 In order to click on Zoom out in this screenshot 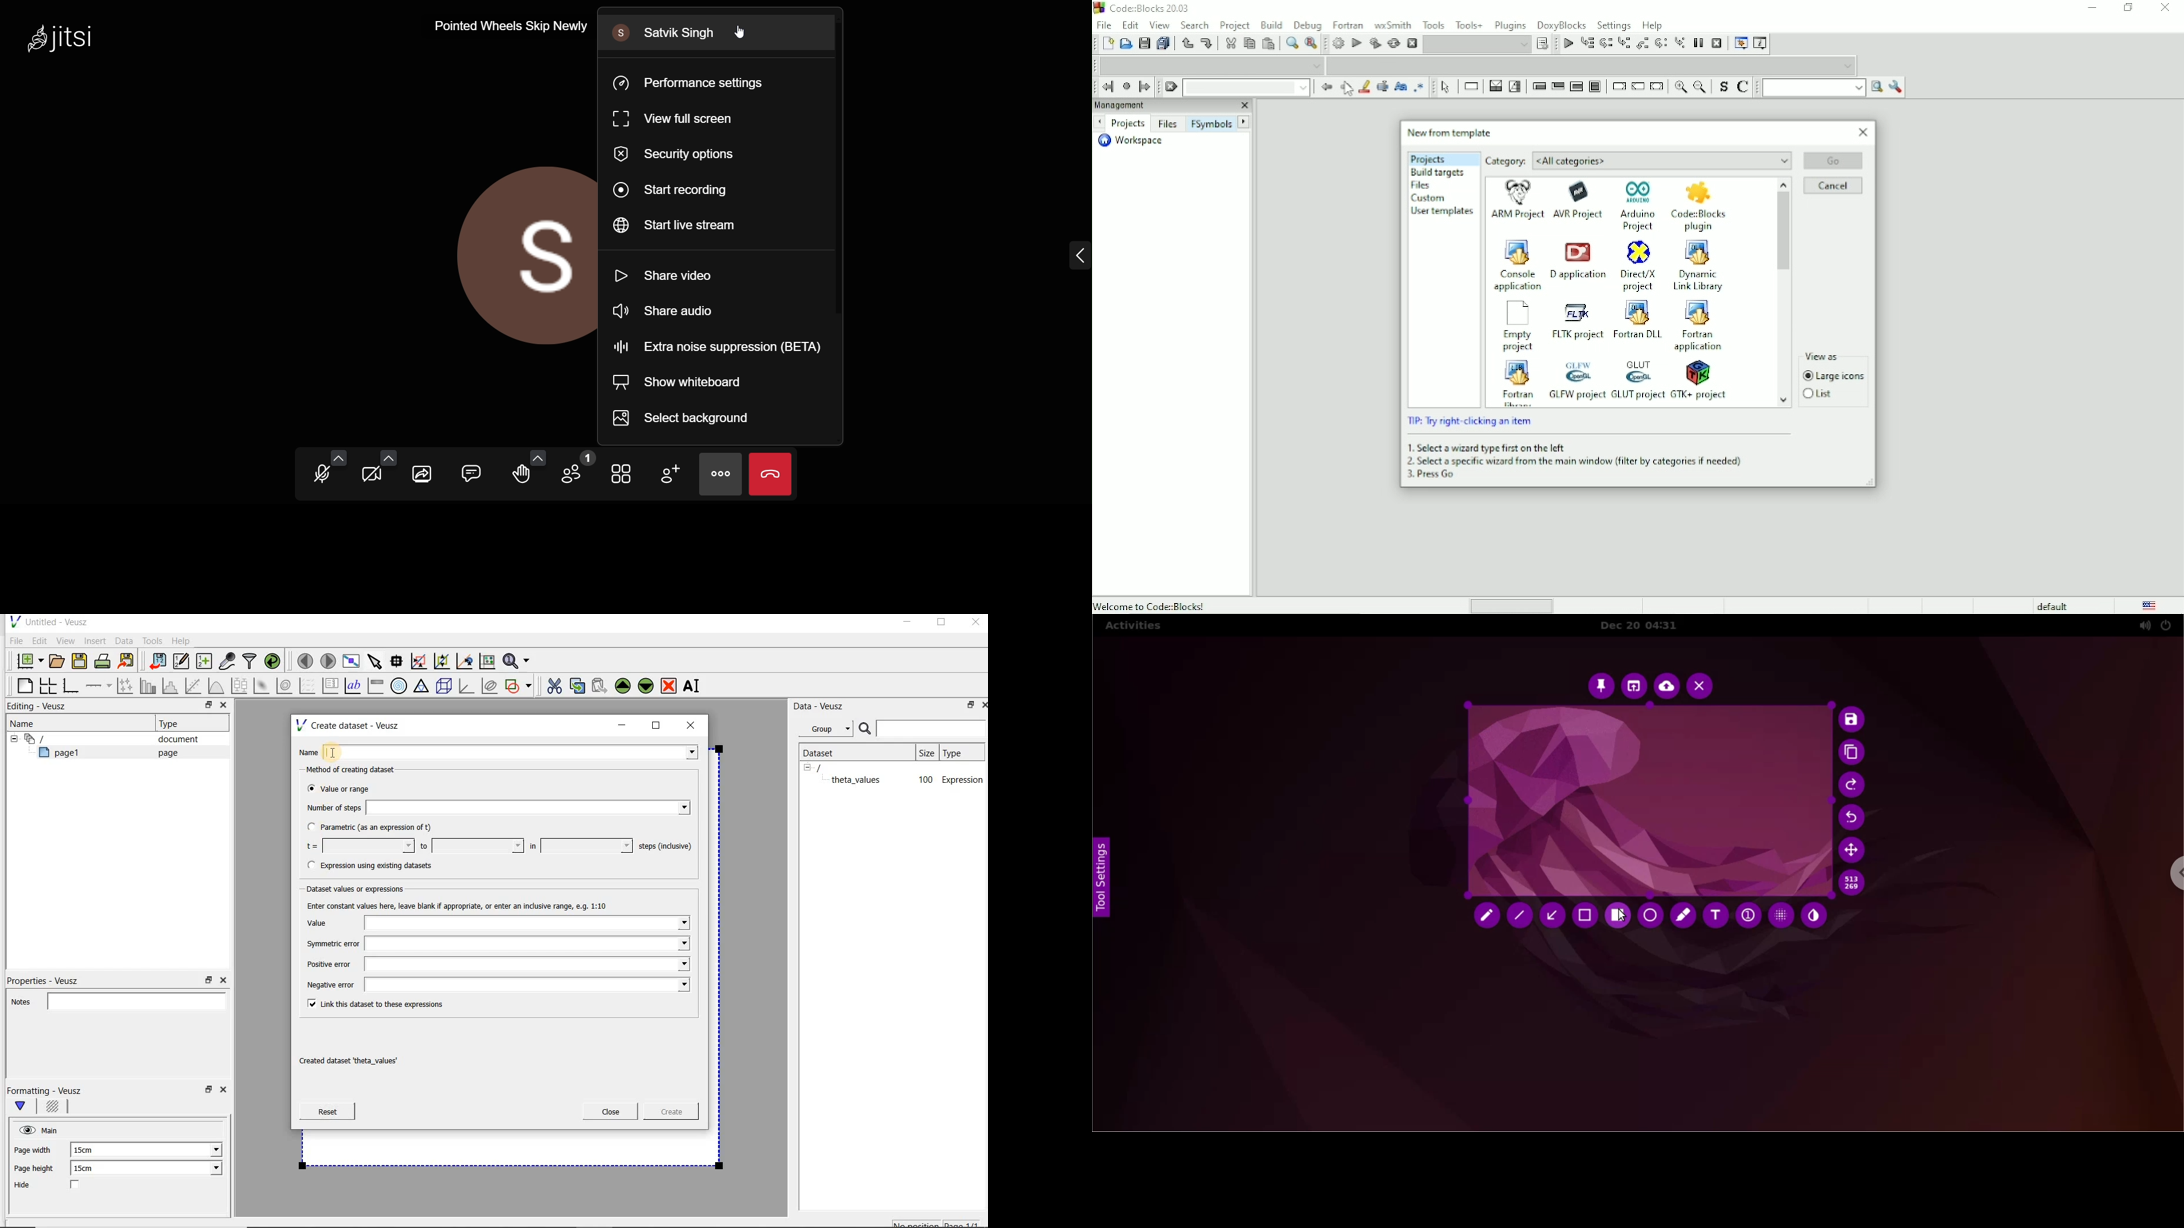, I will do `click(1699, 86)`.